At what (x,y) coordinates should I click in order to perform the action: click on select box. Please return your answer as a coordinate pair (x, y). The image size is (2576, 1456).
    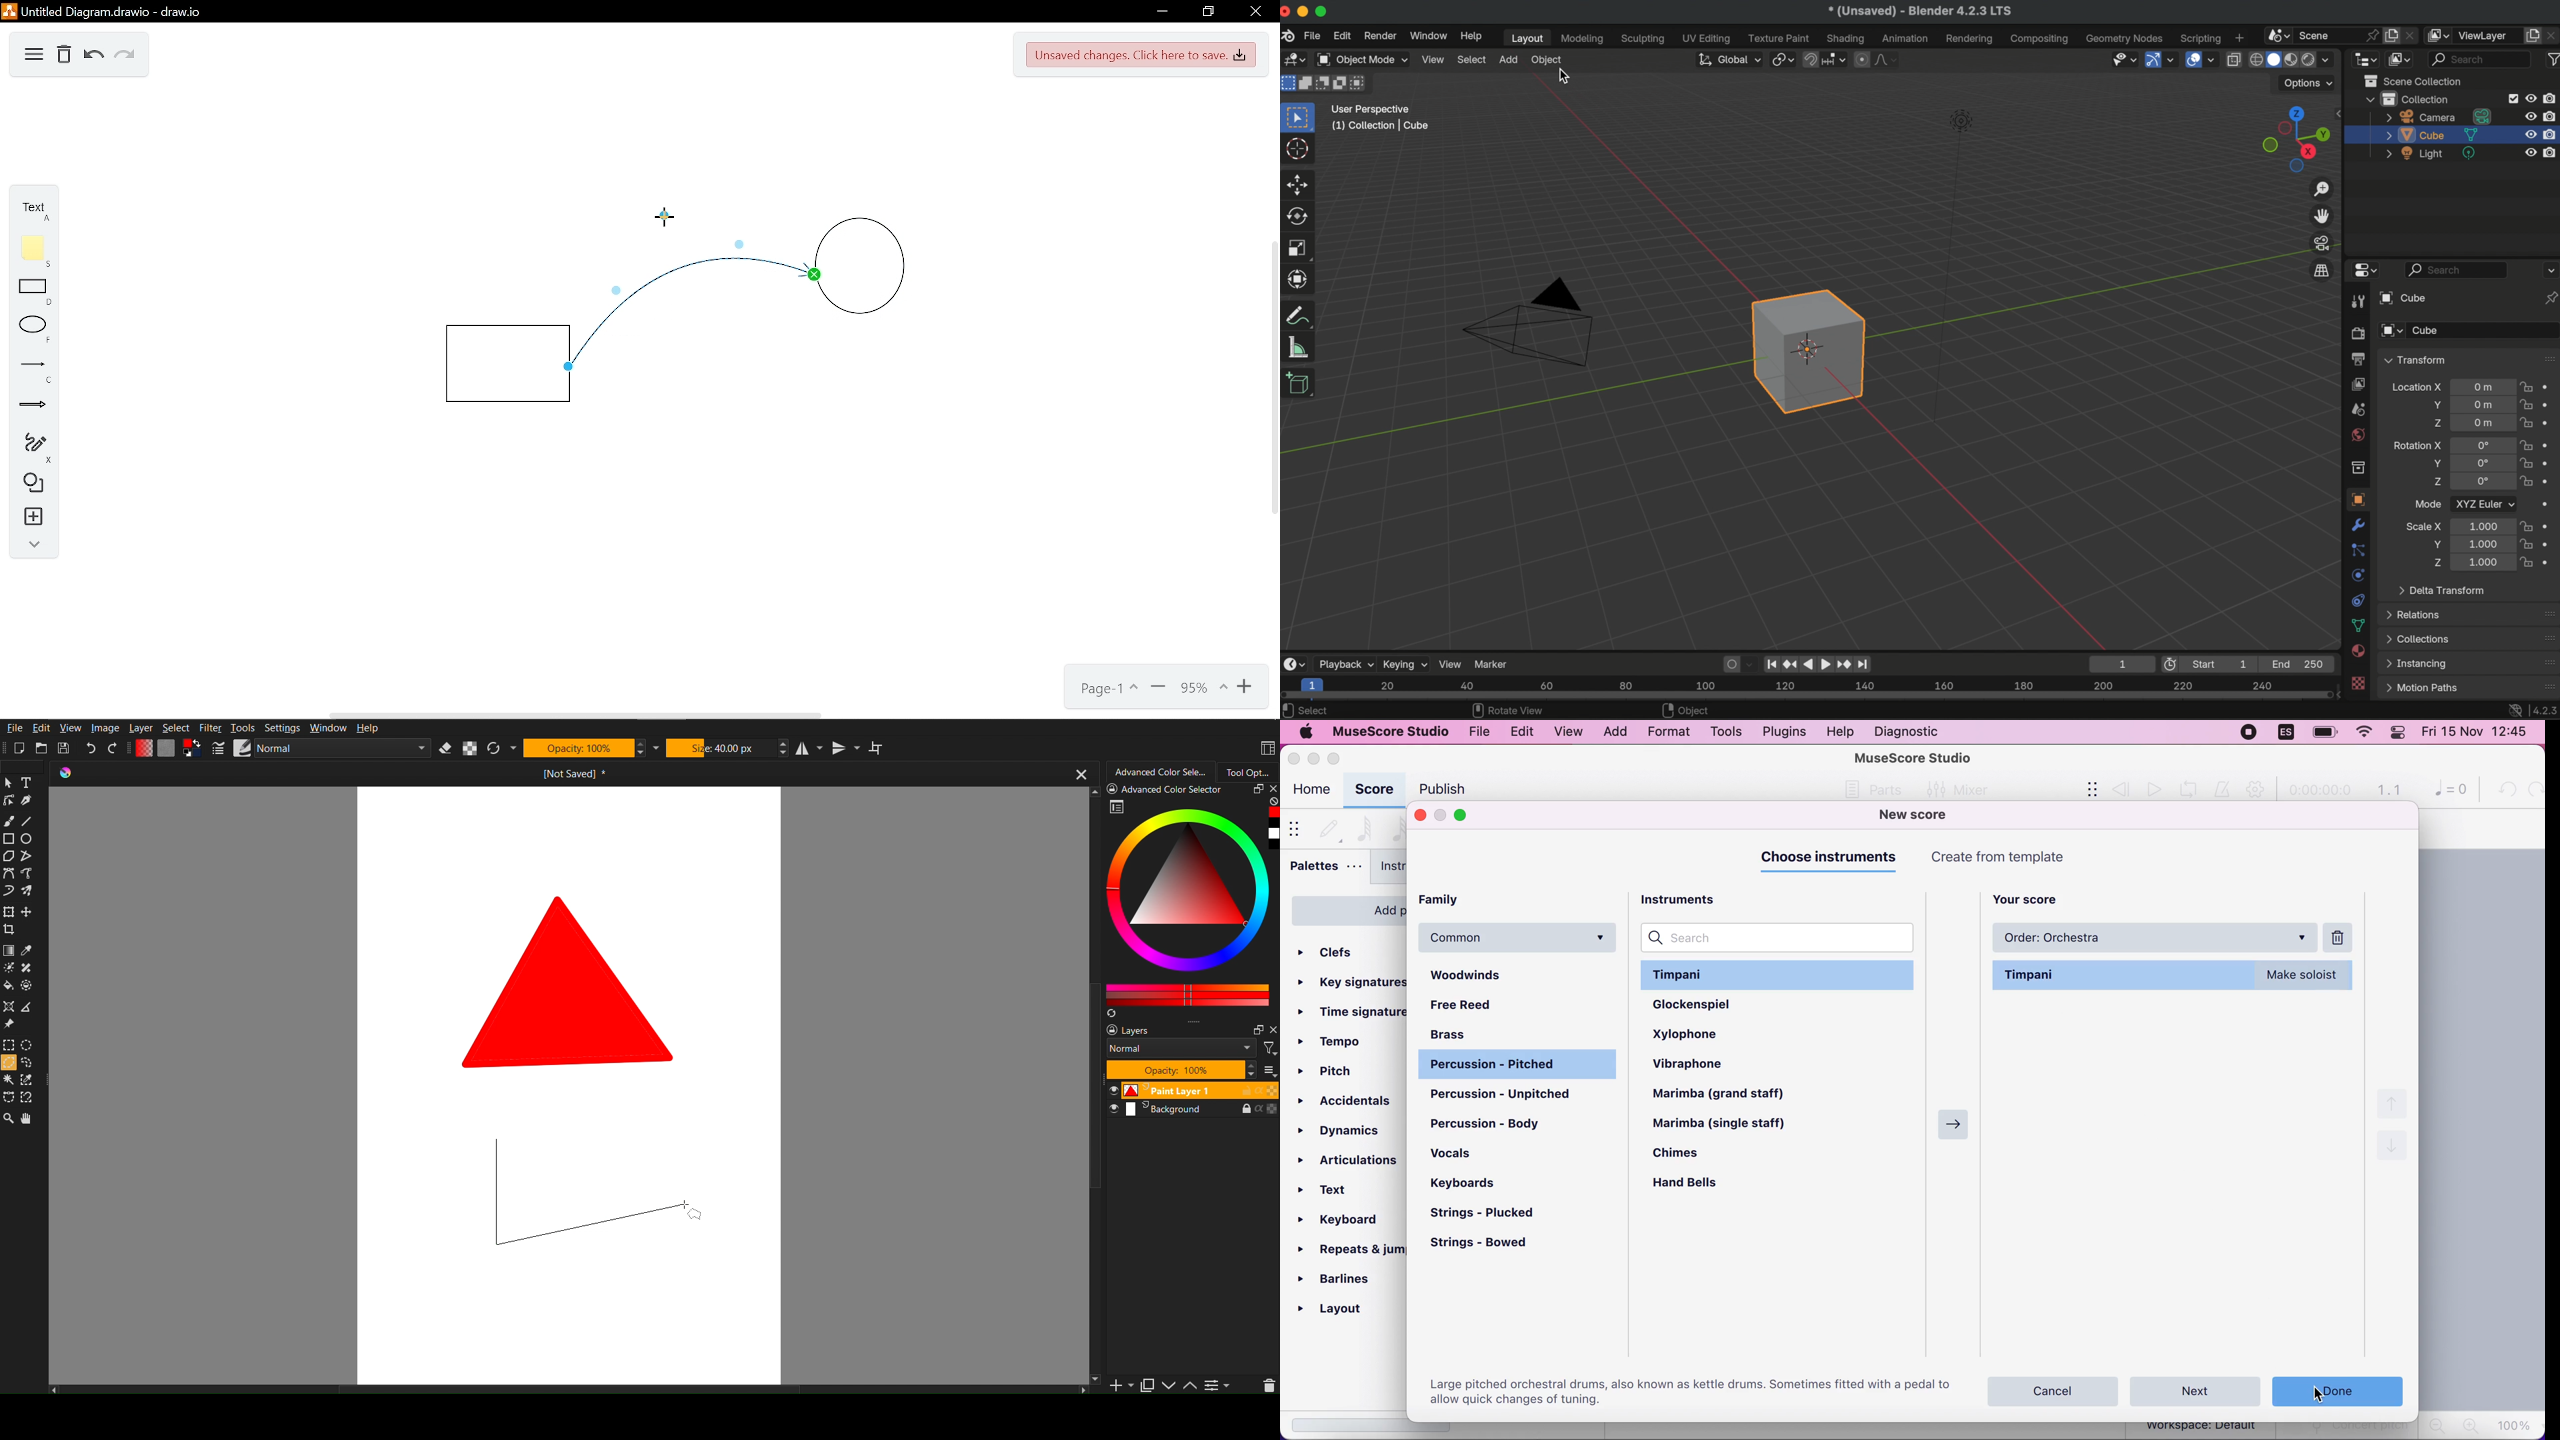
    Looking at the image, I should click on (1300, 117).